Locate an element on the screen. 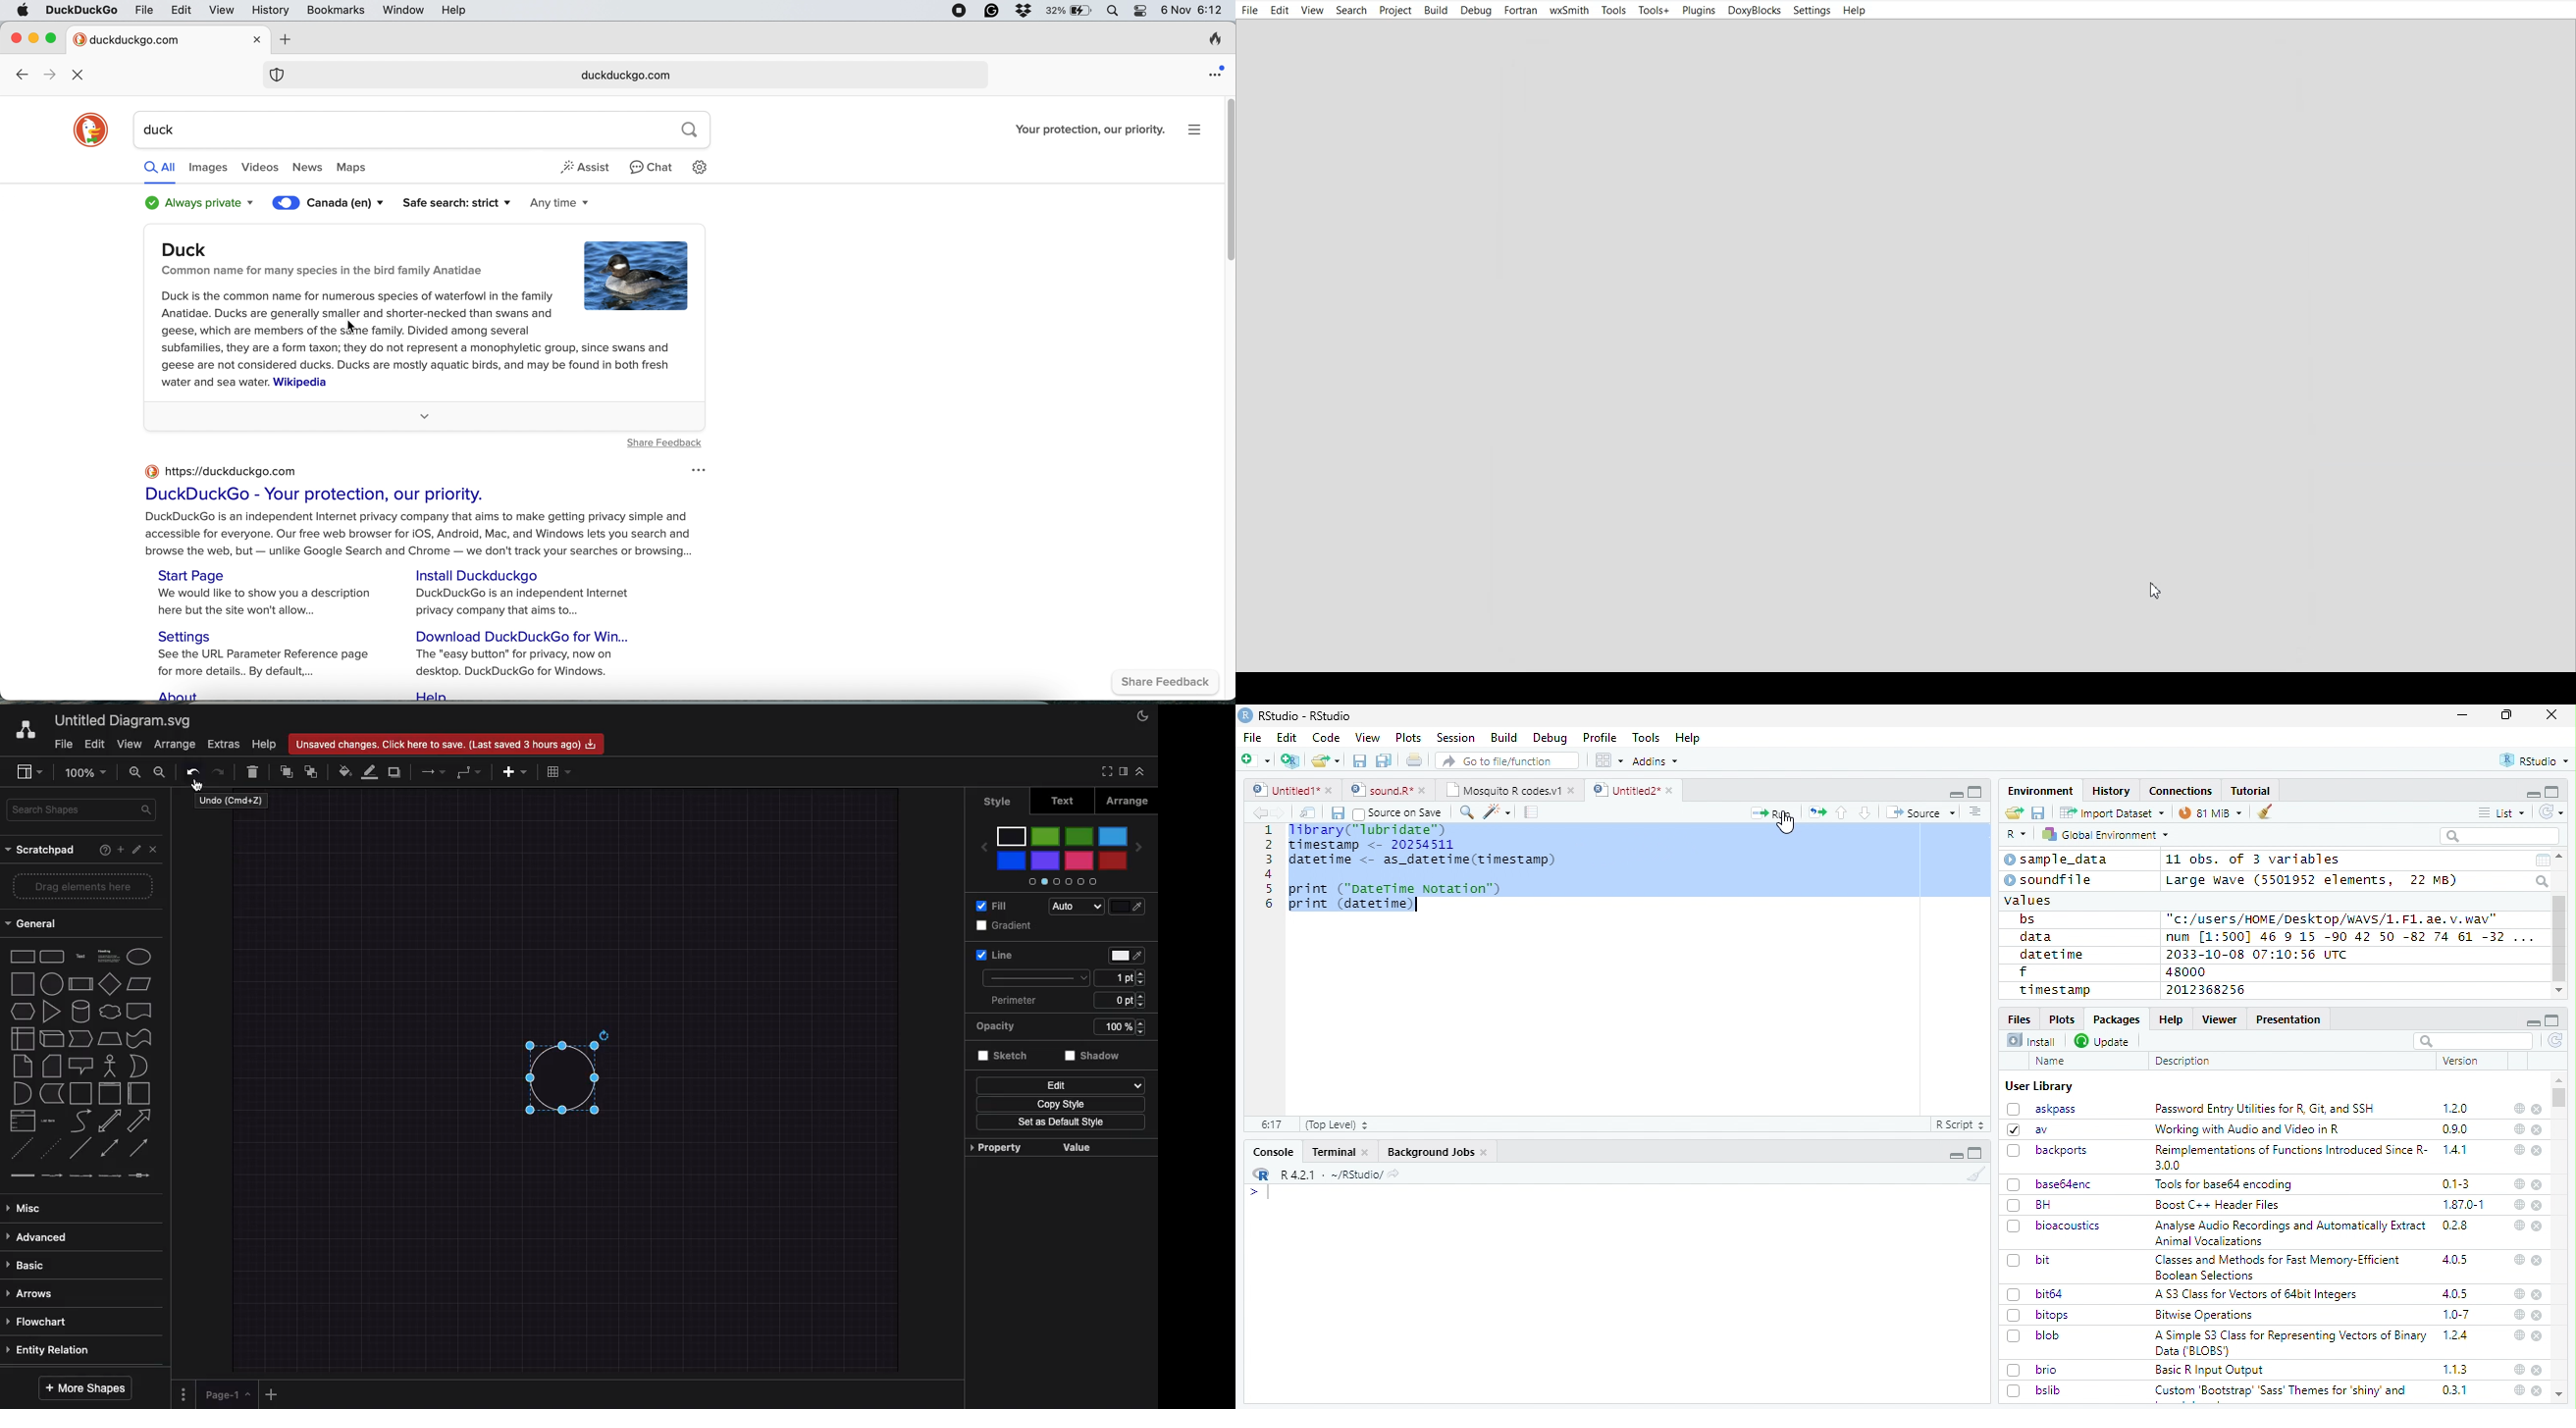 Image resolution: width=2576 pixels, height=1428 pixels. Session is located at coordinates (1454, 738).